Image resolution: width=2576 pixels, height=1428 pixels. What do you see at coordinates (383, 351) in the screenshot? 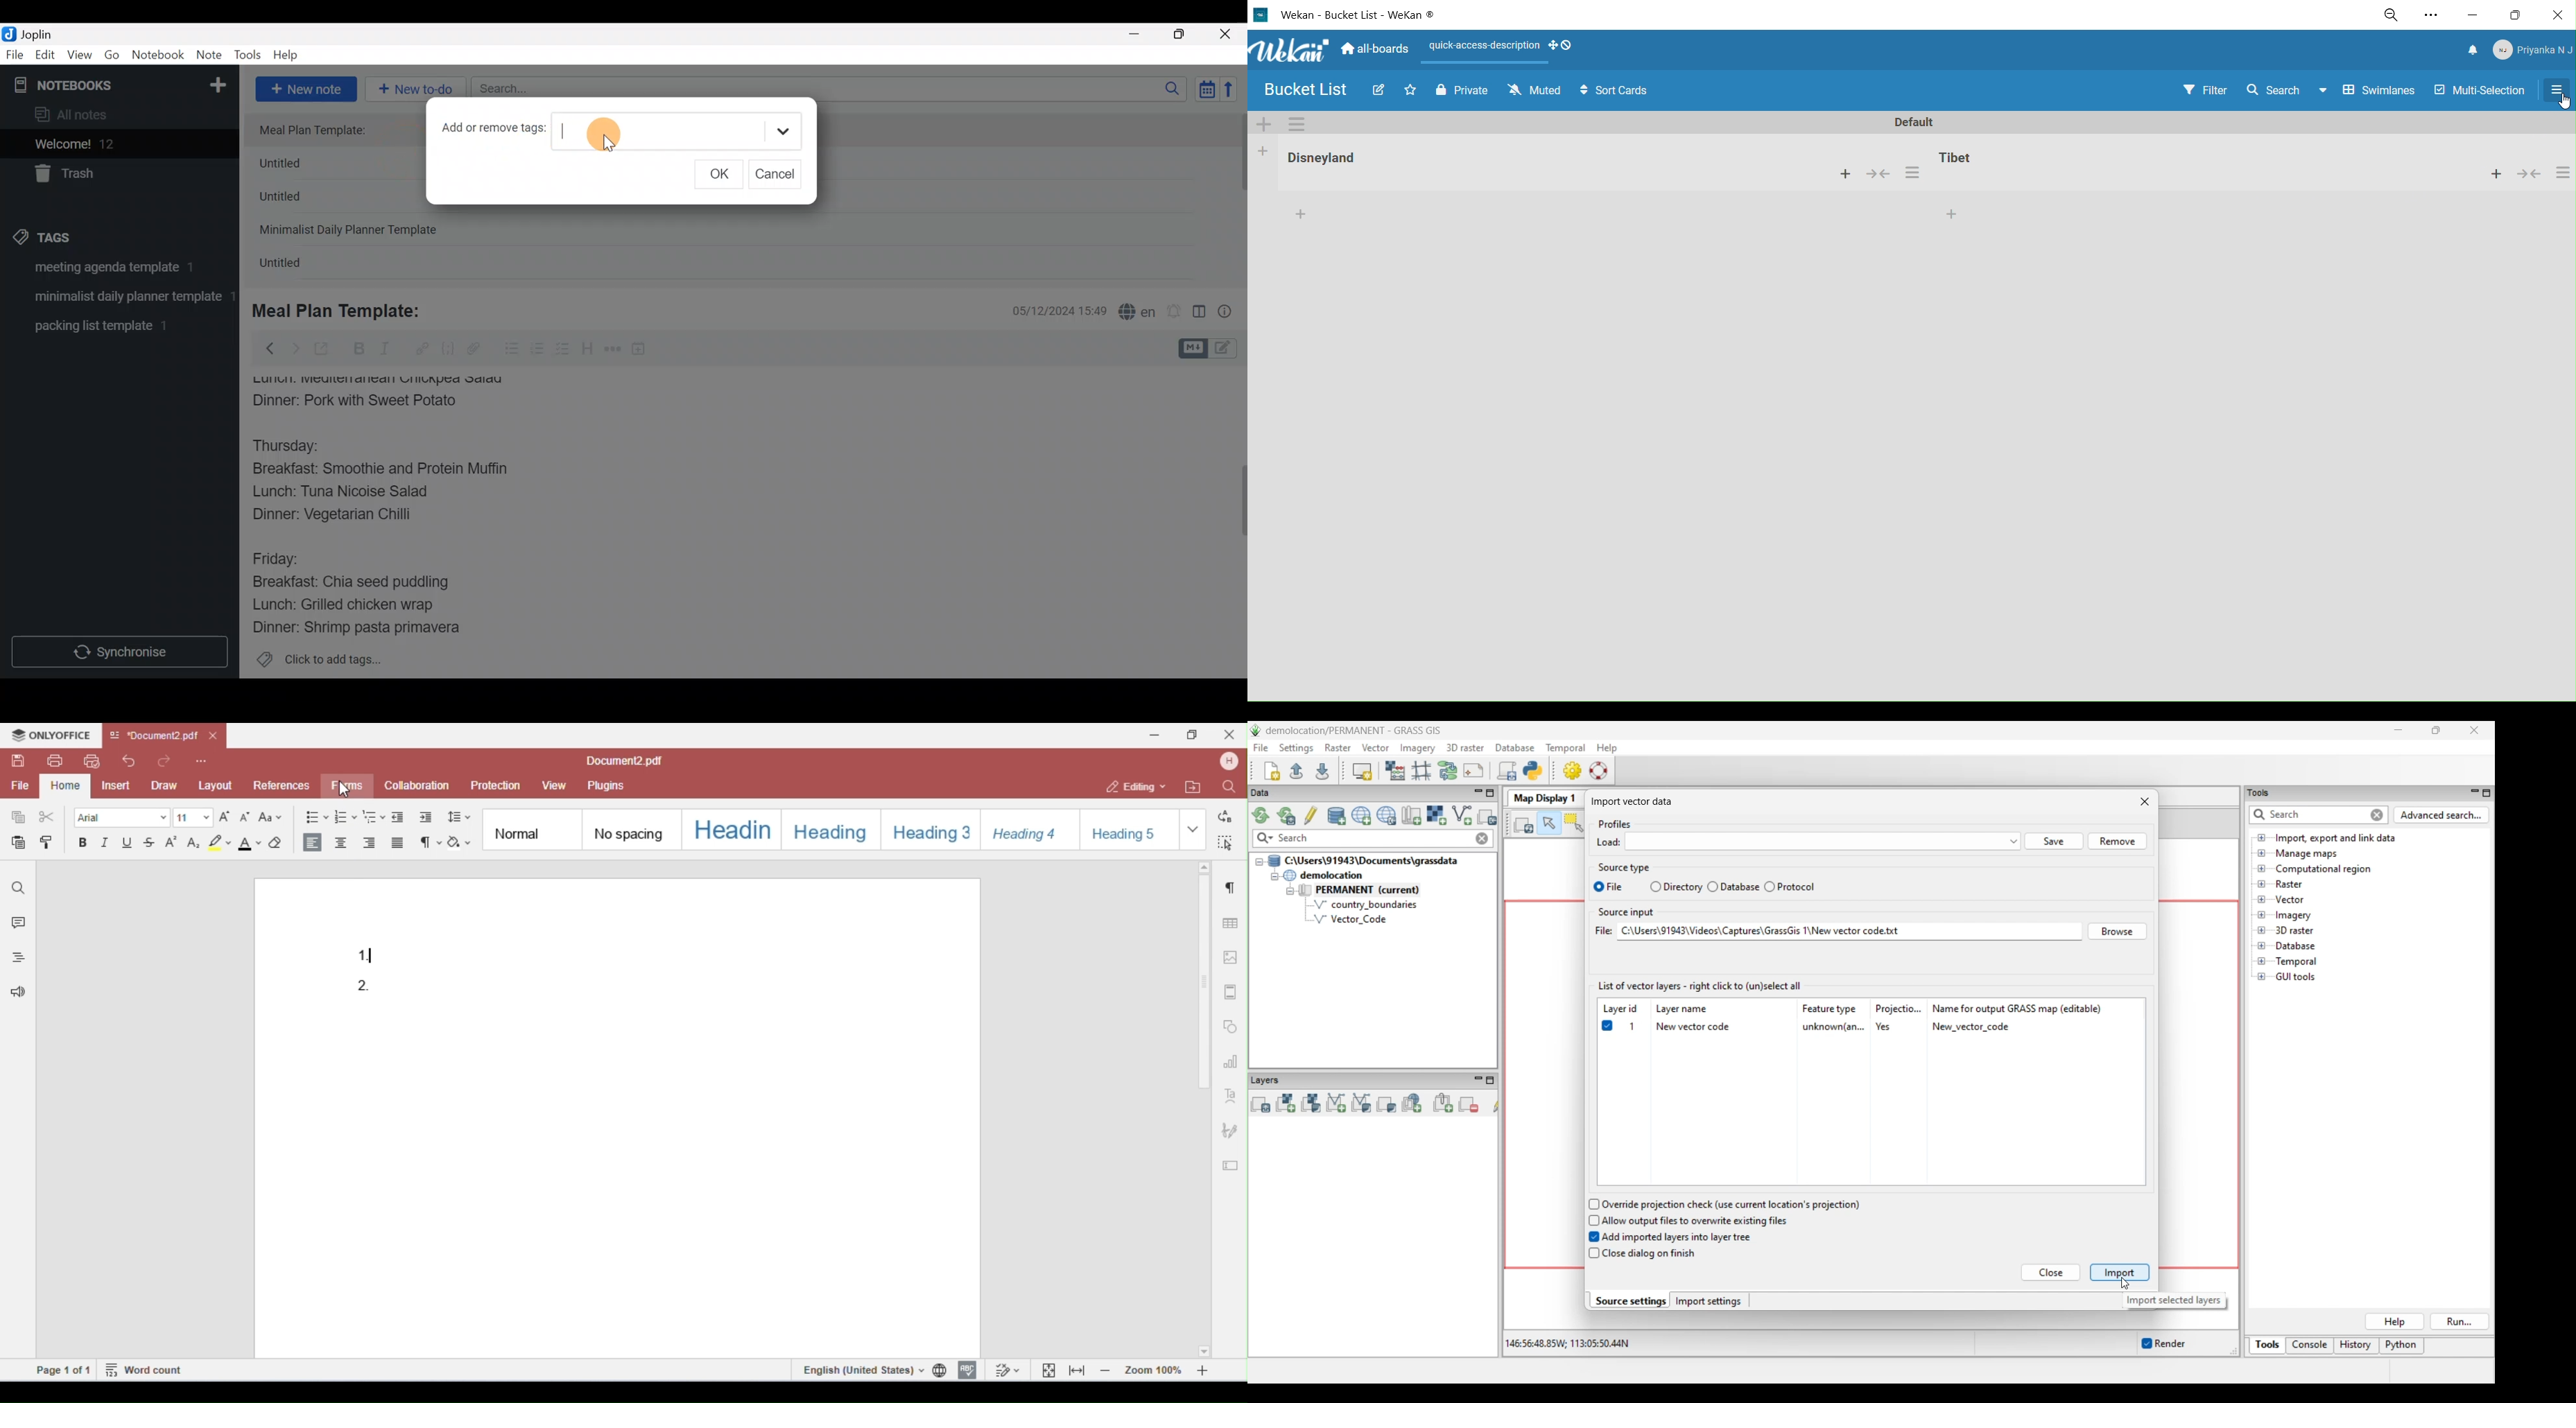
I see `Italic` at bounding box center [383, 351].